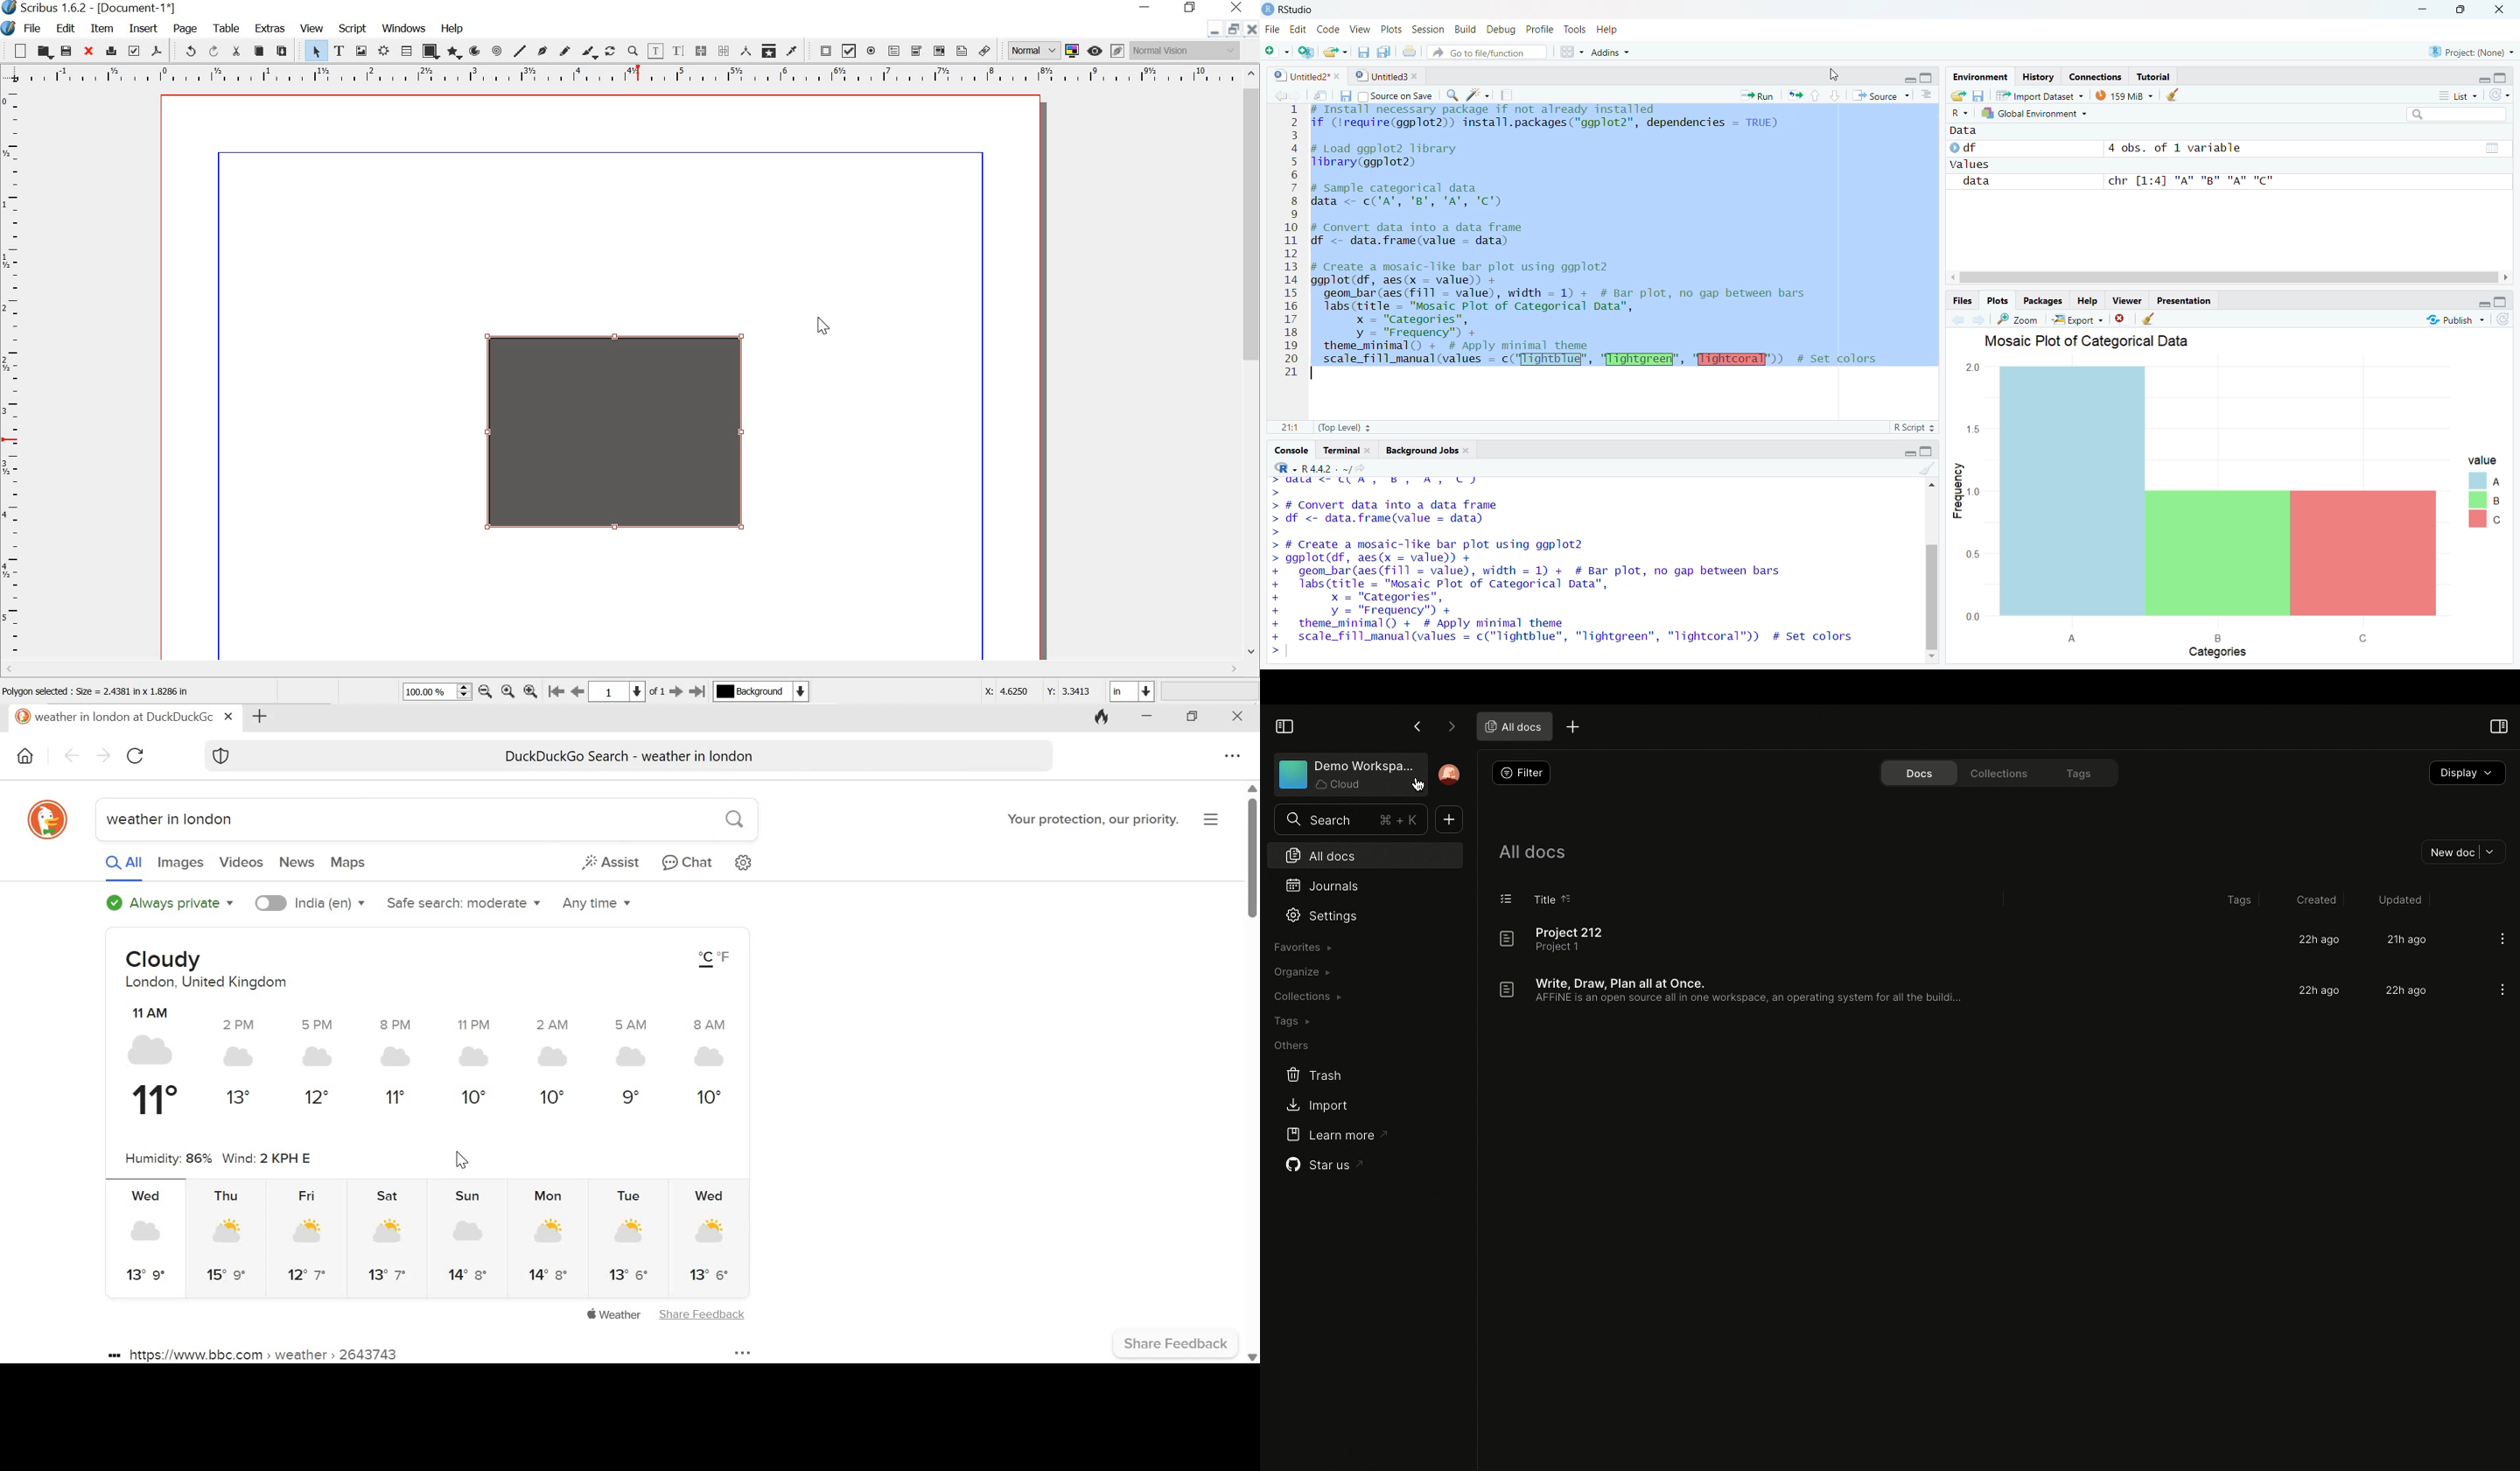 The width and height of the screenshot is (2520, 1484). I want to click on Date, so click(2491, 147).